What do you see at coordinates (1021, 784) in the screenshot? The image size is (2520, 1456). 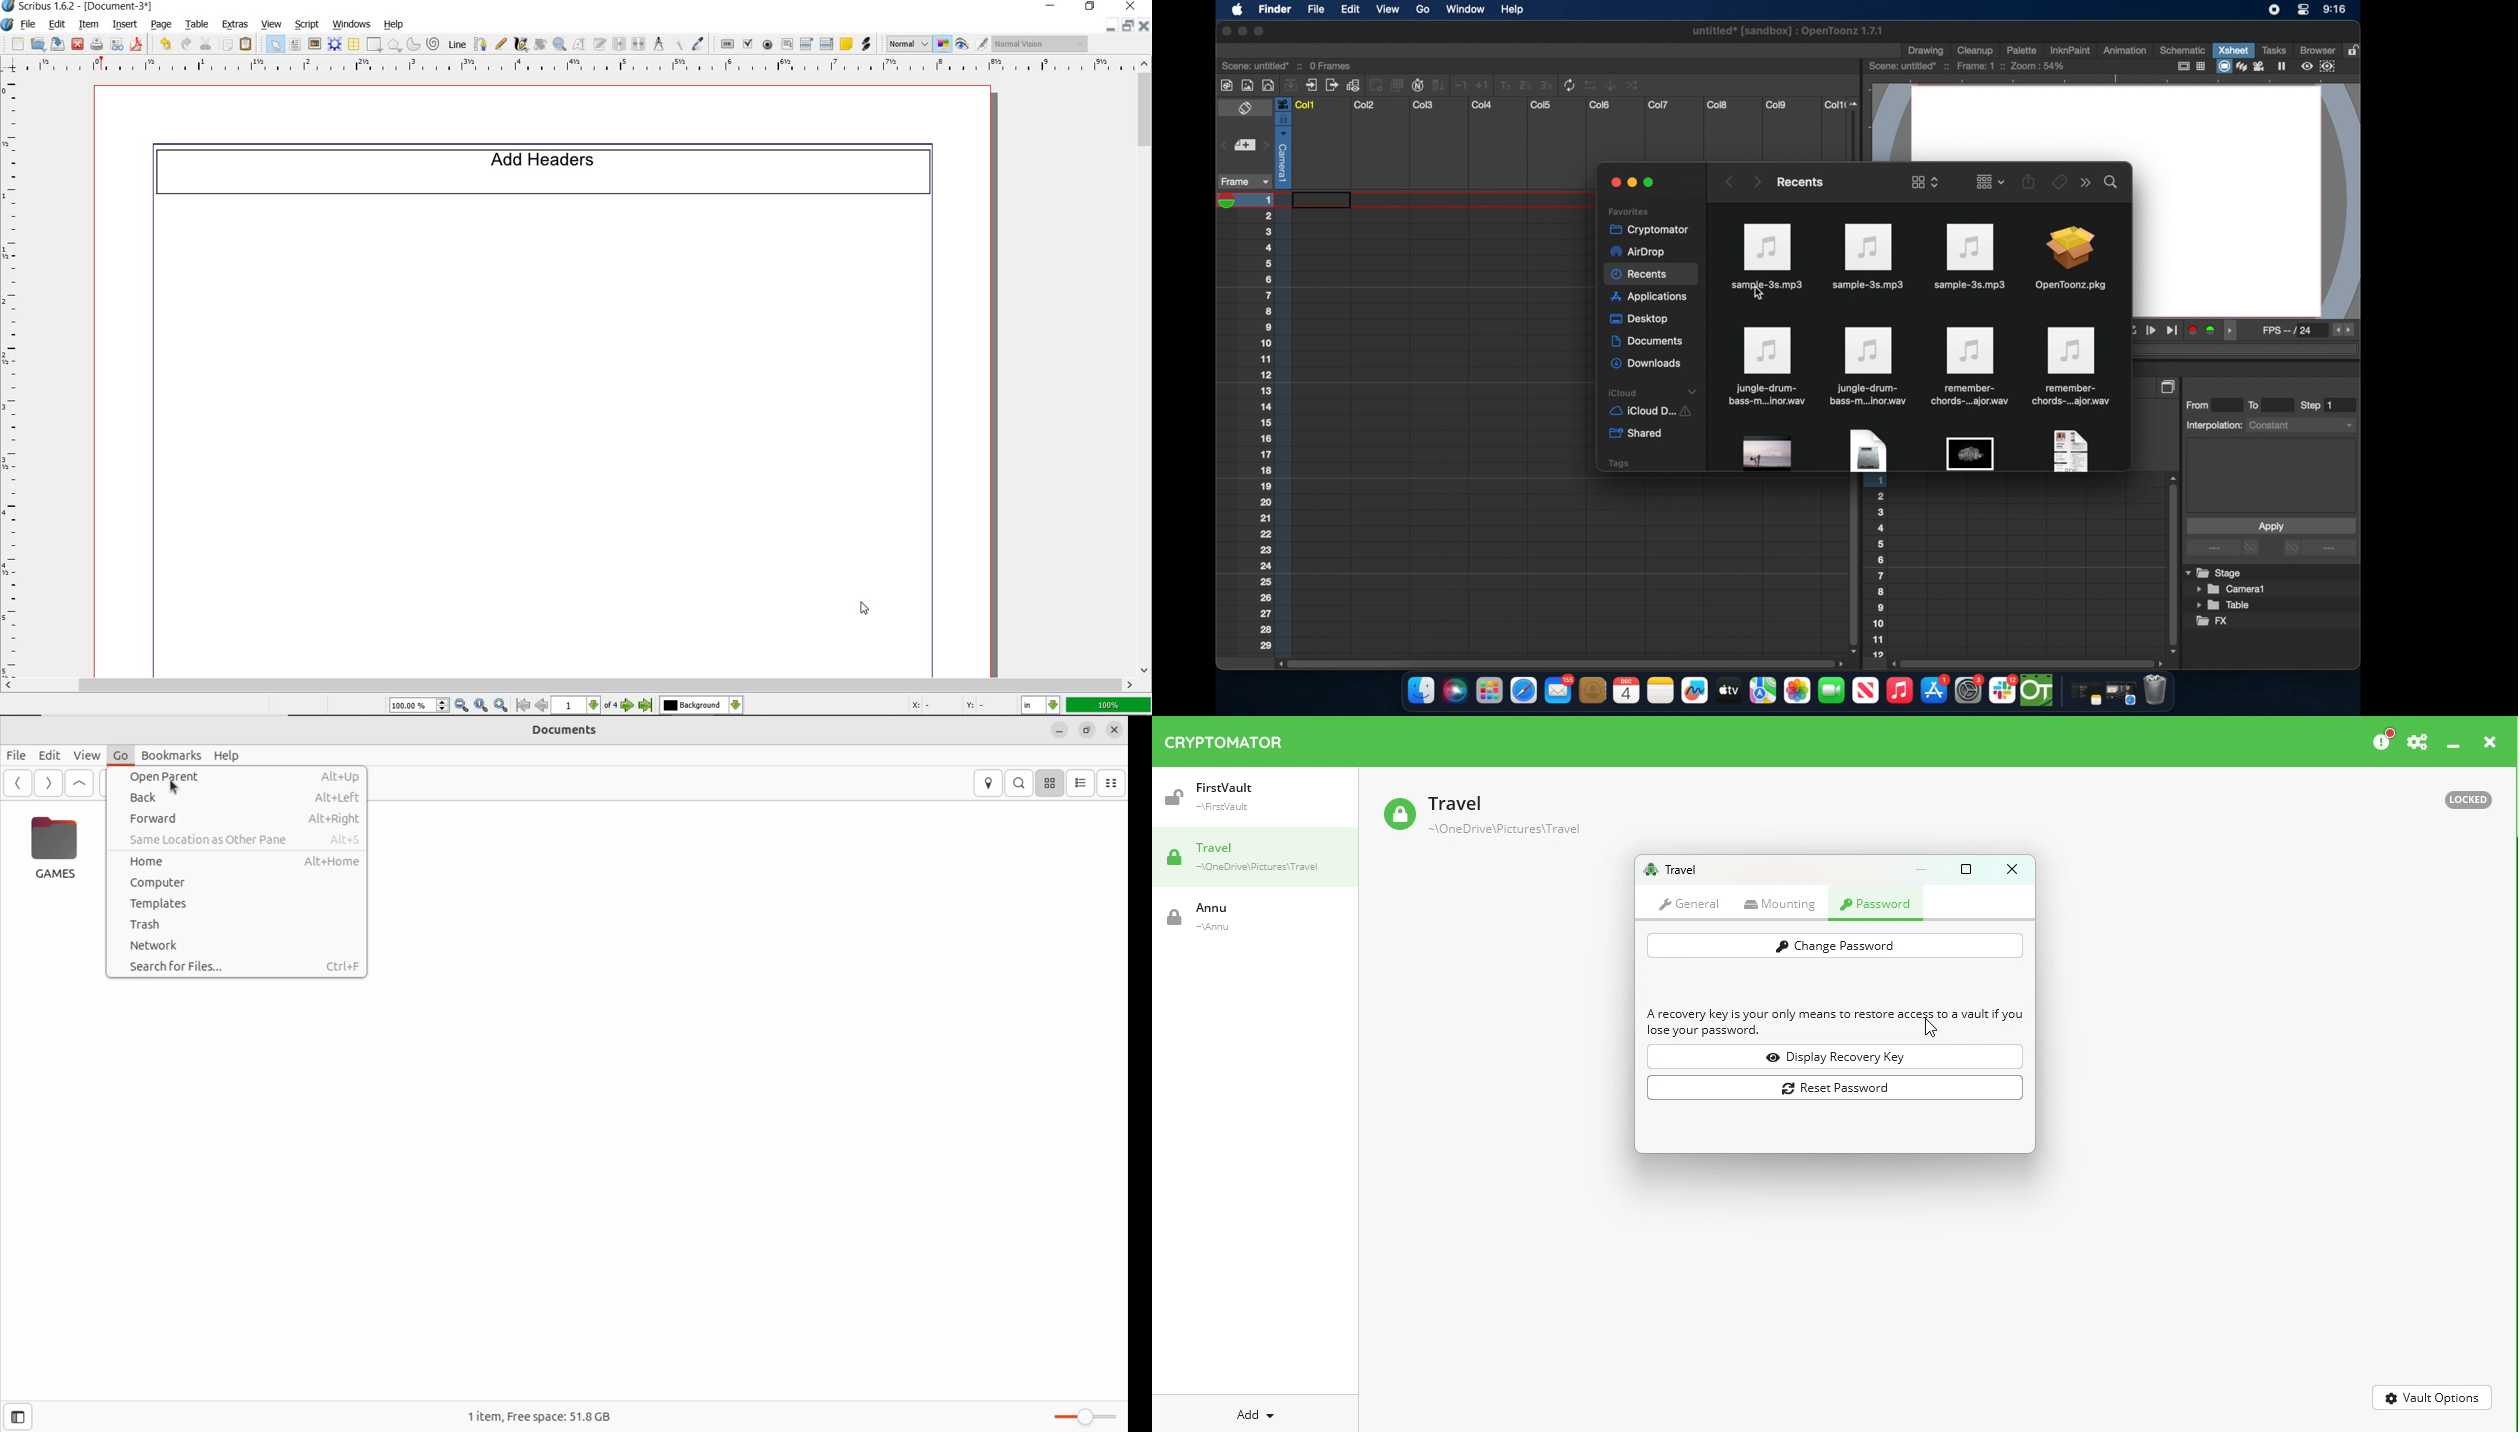 I see `search` at bounding box center [1021, 784].